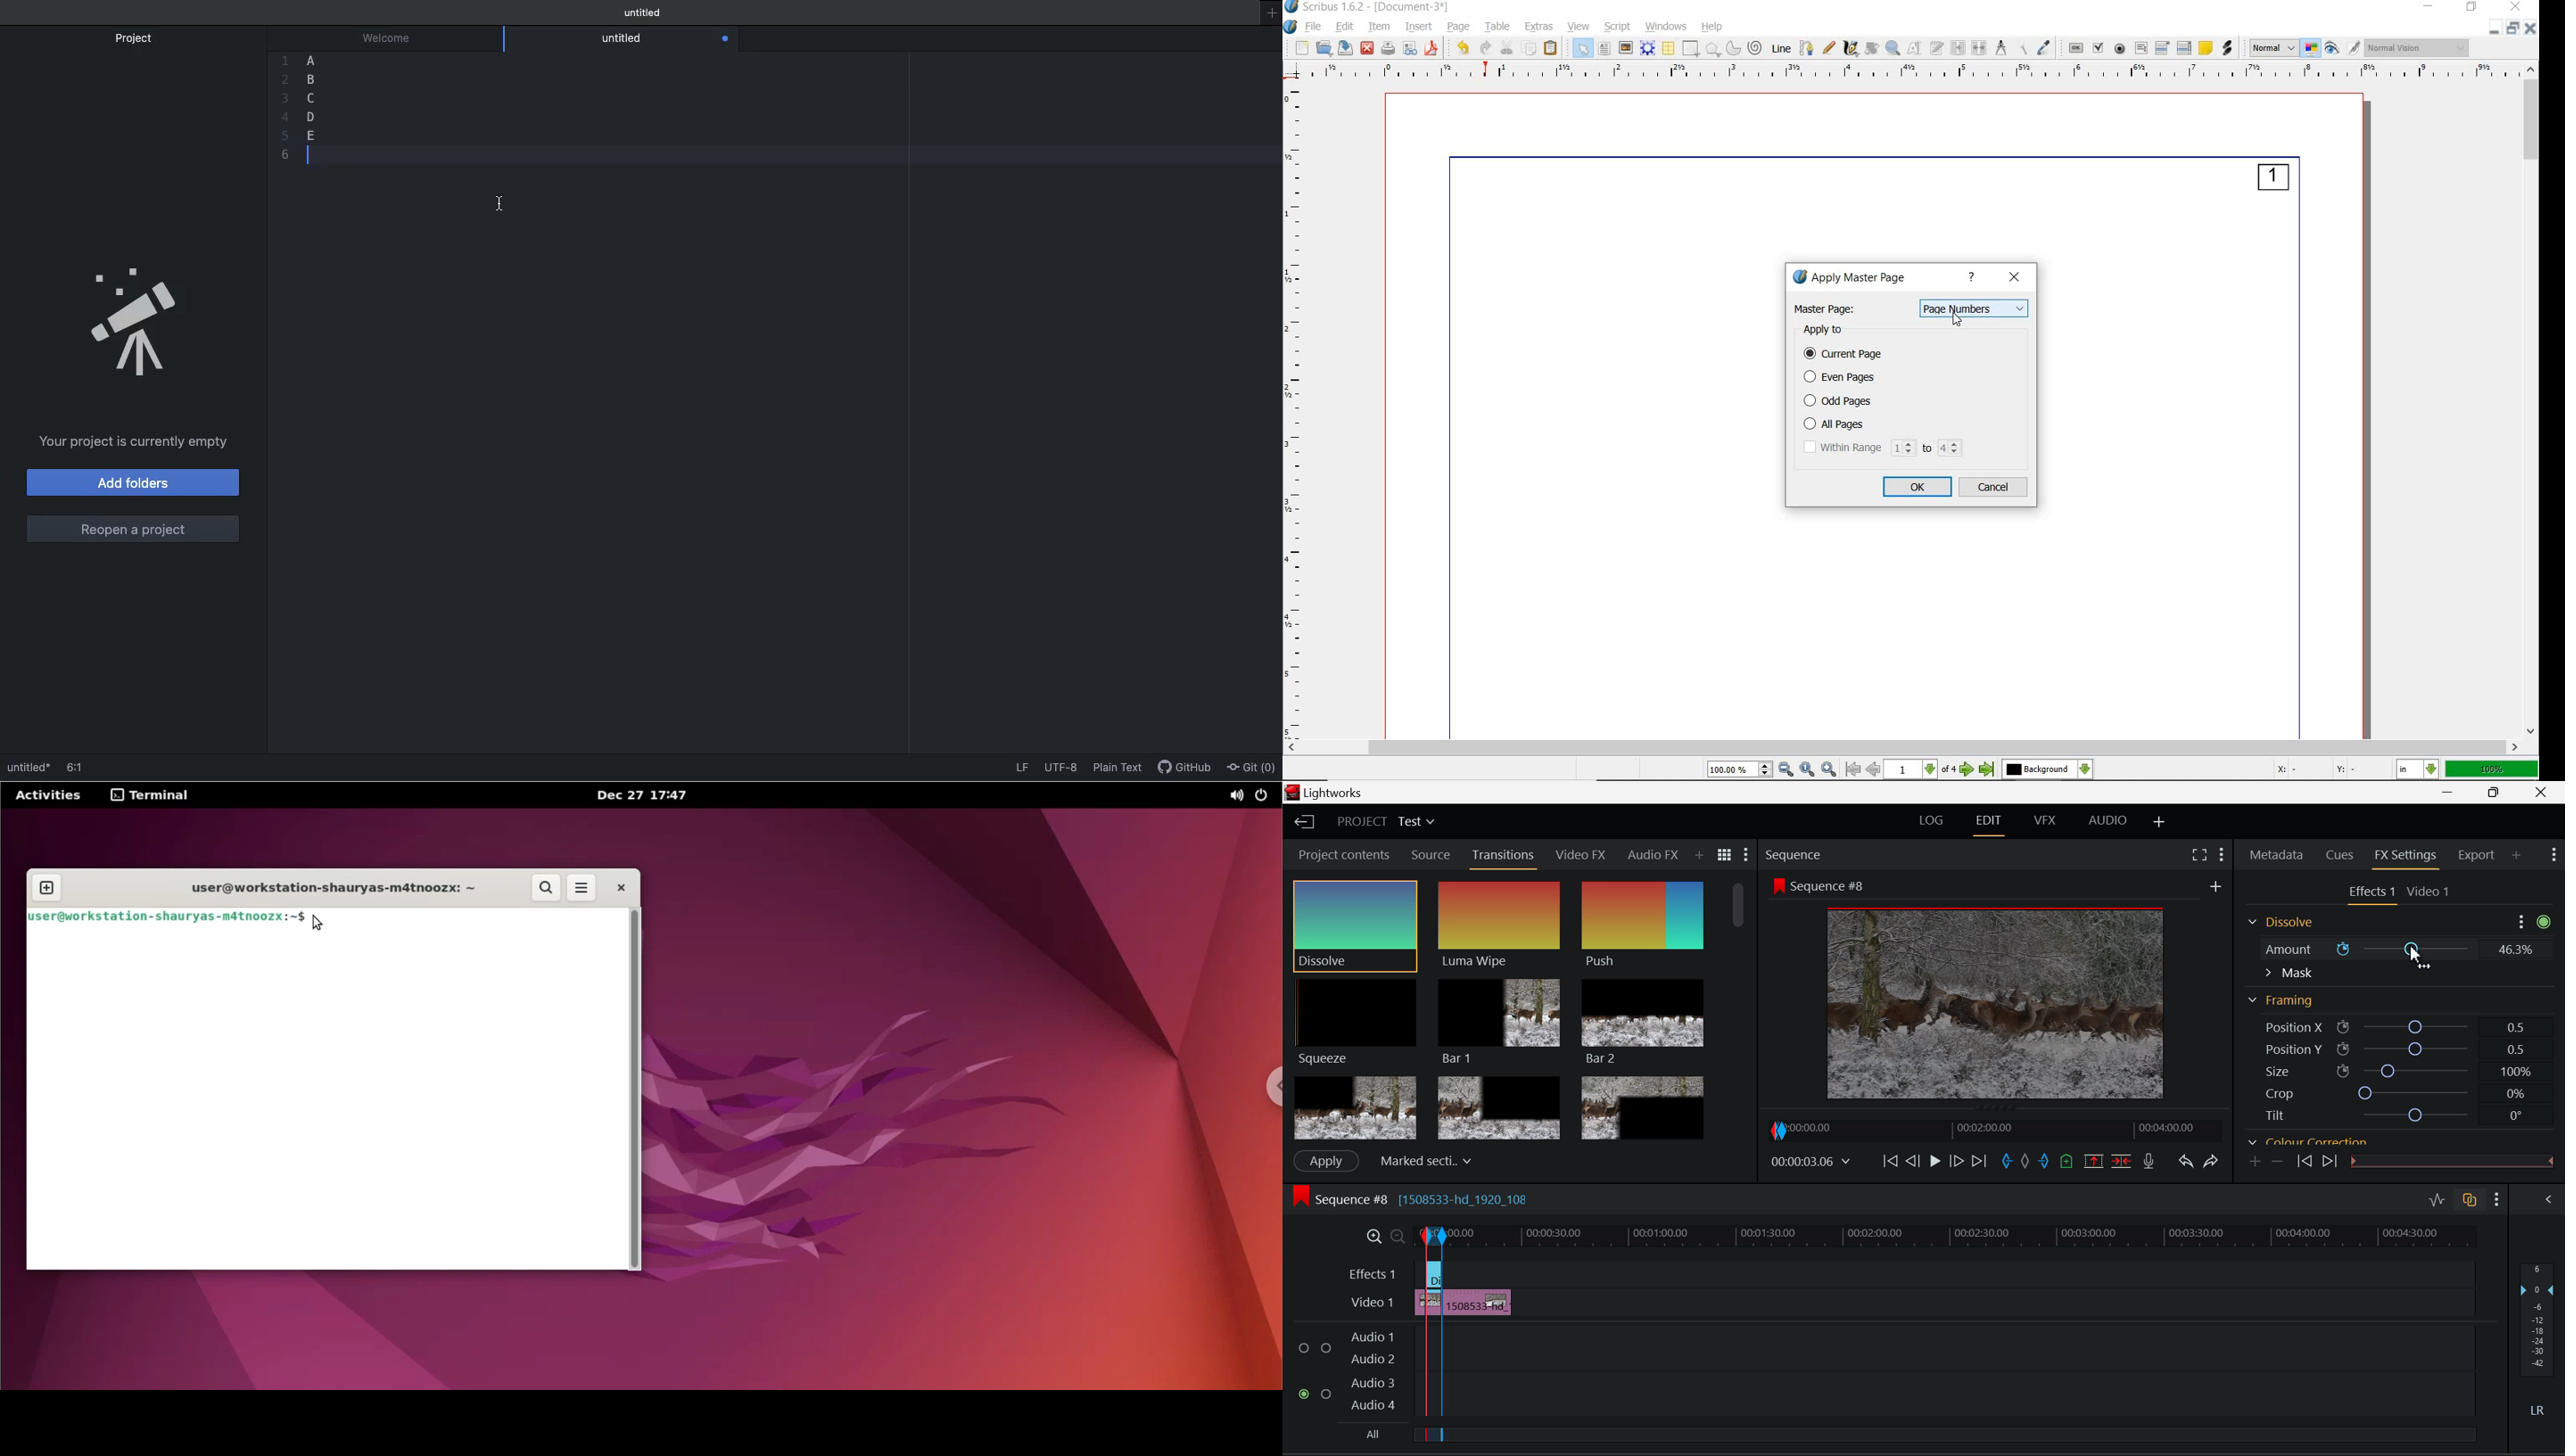 This screenshot has width=2576, height=1456. Describe the element at coordinates (1354, 1109) in the screenshot. I see `Box 1` at that location.